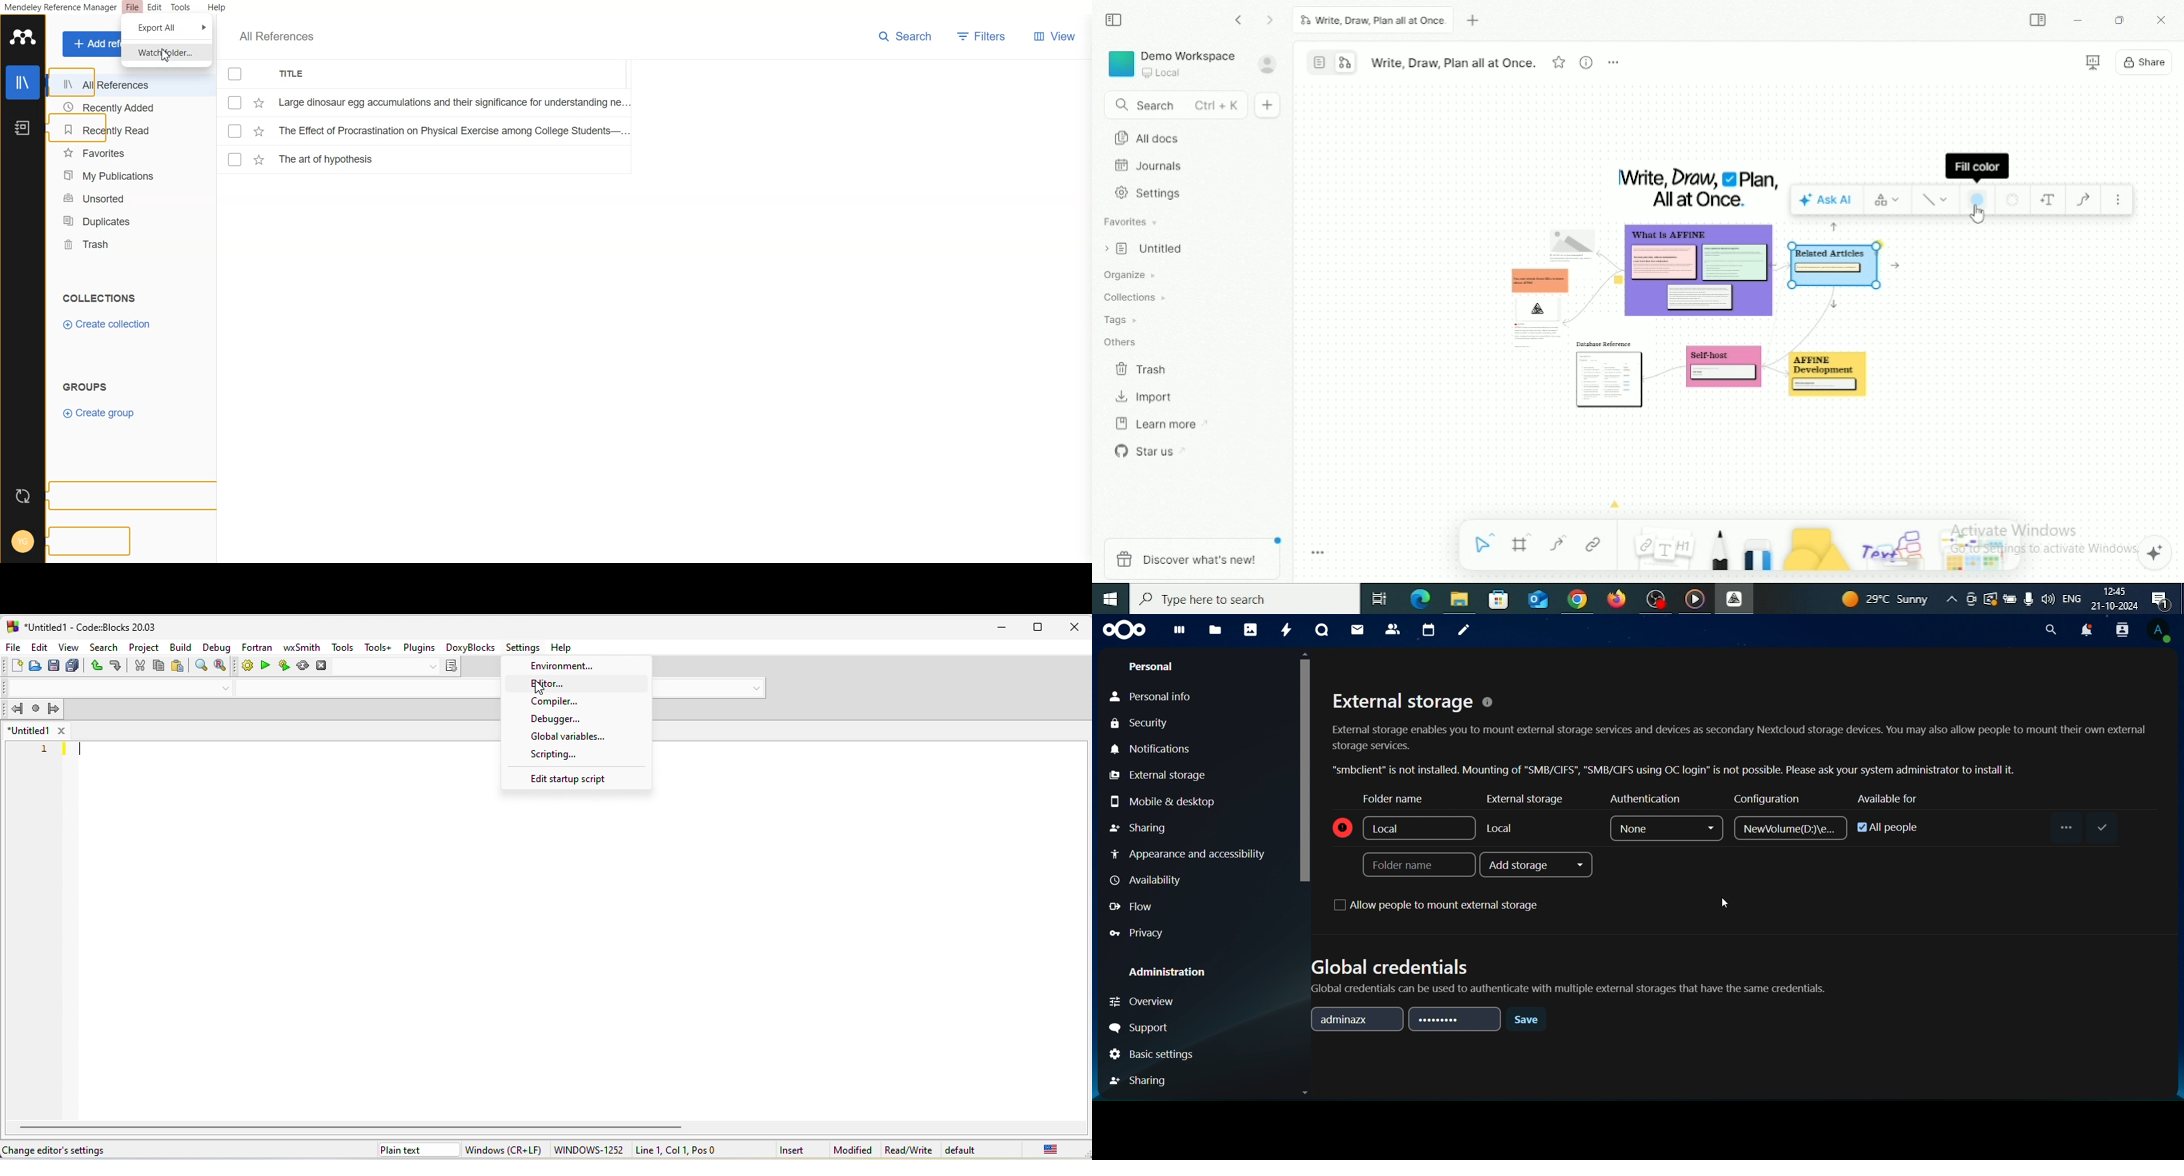 The image size is (2184, 1176). What do you see at coordinates (122, 198) in the screenshot?
I see `Unsorted` at bounding box center [122, 198].